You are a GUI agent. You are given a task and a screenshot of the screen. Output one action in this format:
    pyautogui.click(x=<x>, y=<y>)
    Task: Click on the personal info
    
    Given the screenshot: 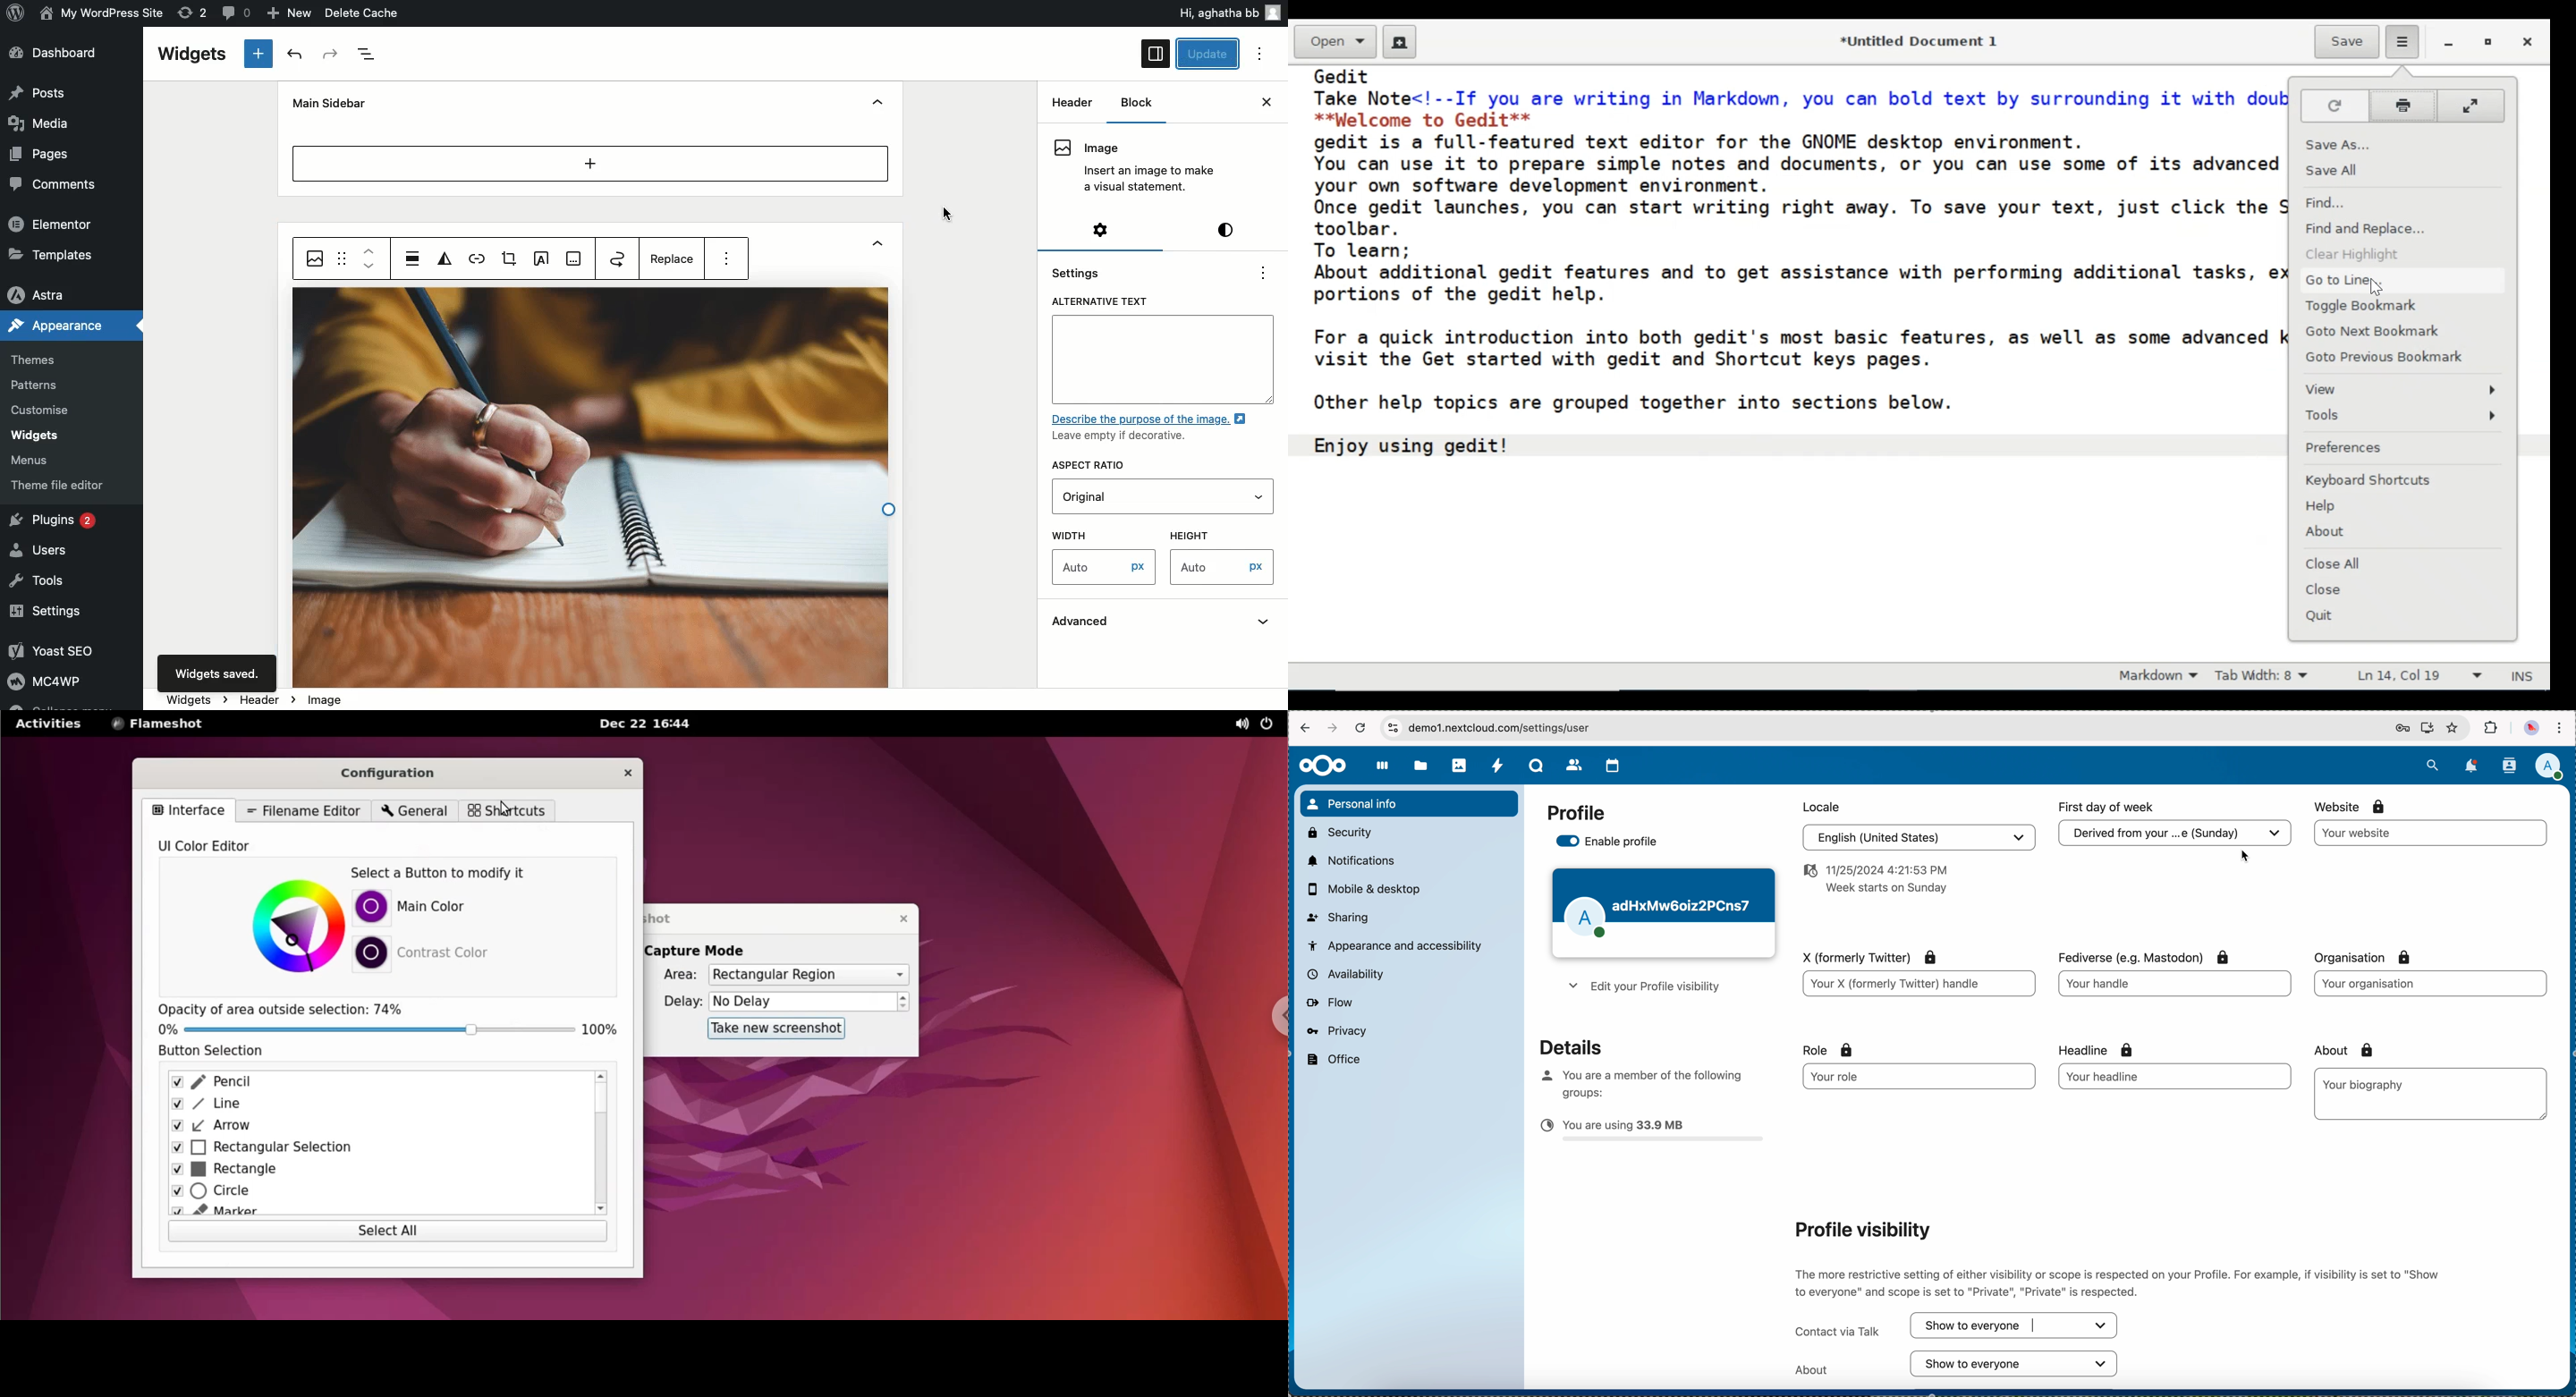 What is the action you would take?
    pyautogui.click(x=1409, y=804)
    